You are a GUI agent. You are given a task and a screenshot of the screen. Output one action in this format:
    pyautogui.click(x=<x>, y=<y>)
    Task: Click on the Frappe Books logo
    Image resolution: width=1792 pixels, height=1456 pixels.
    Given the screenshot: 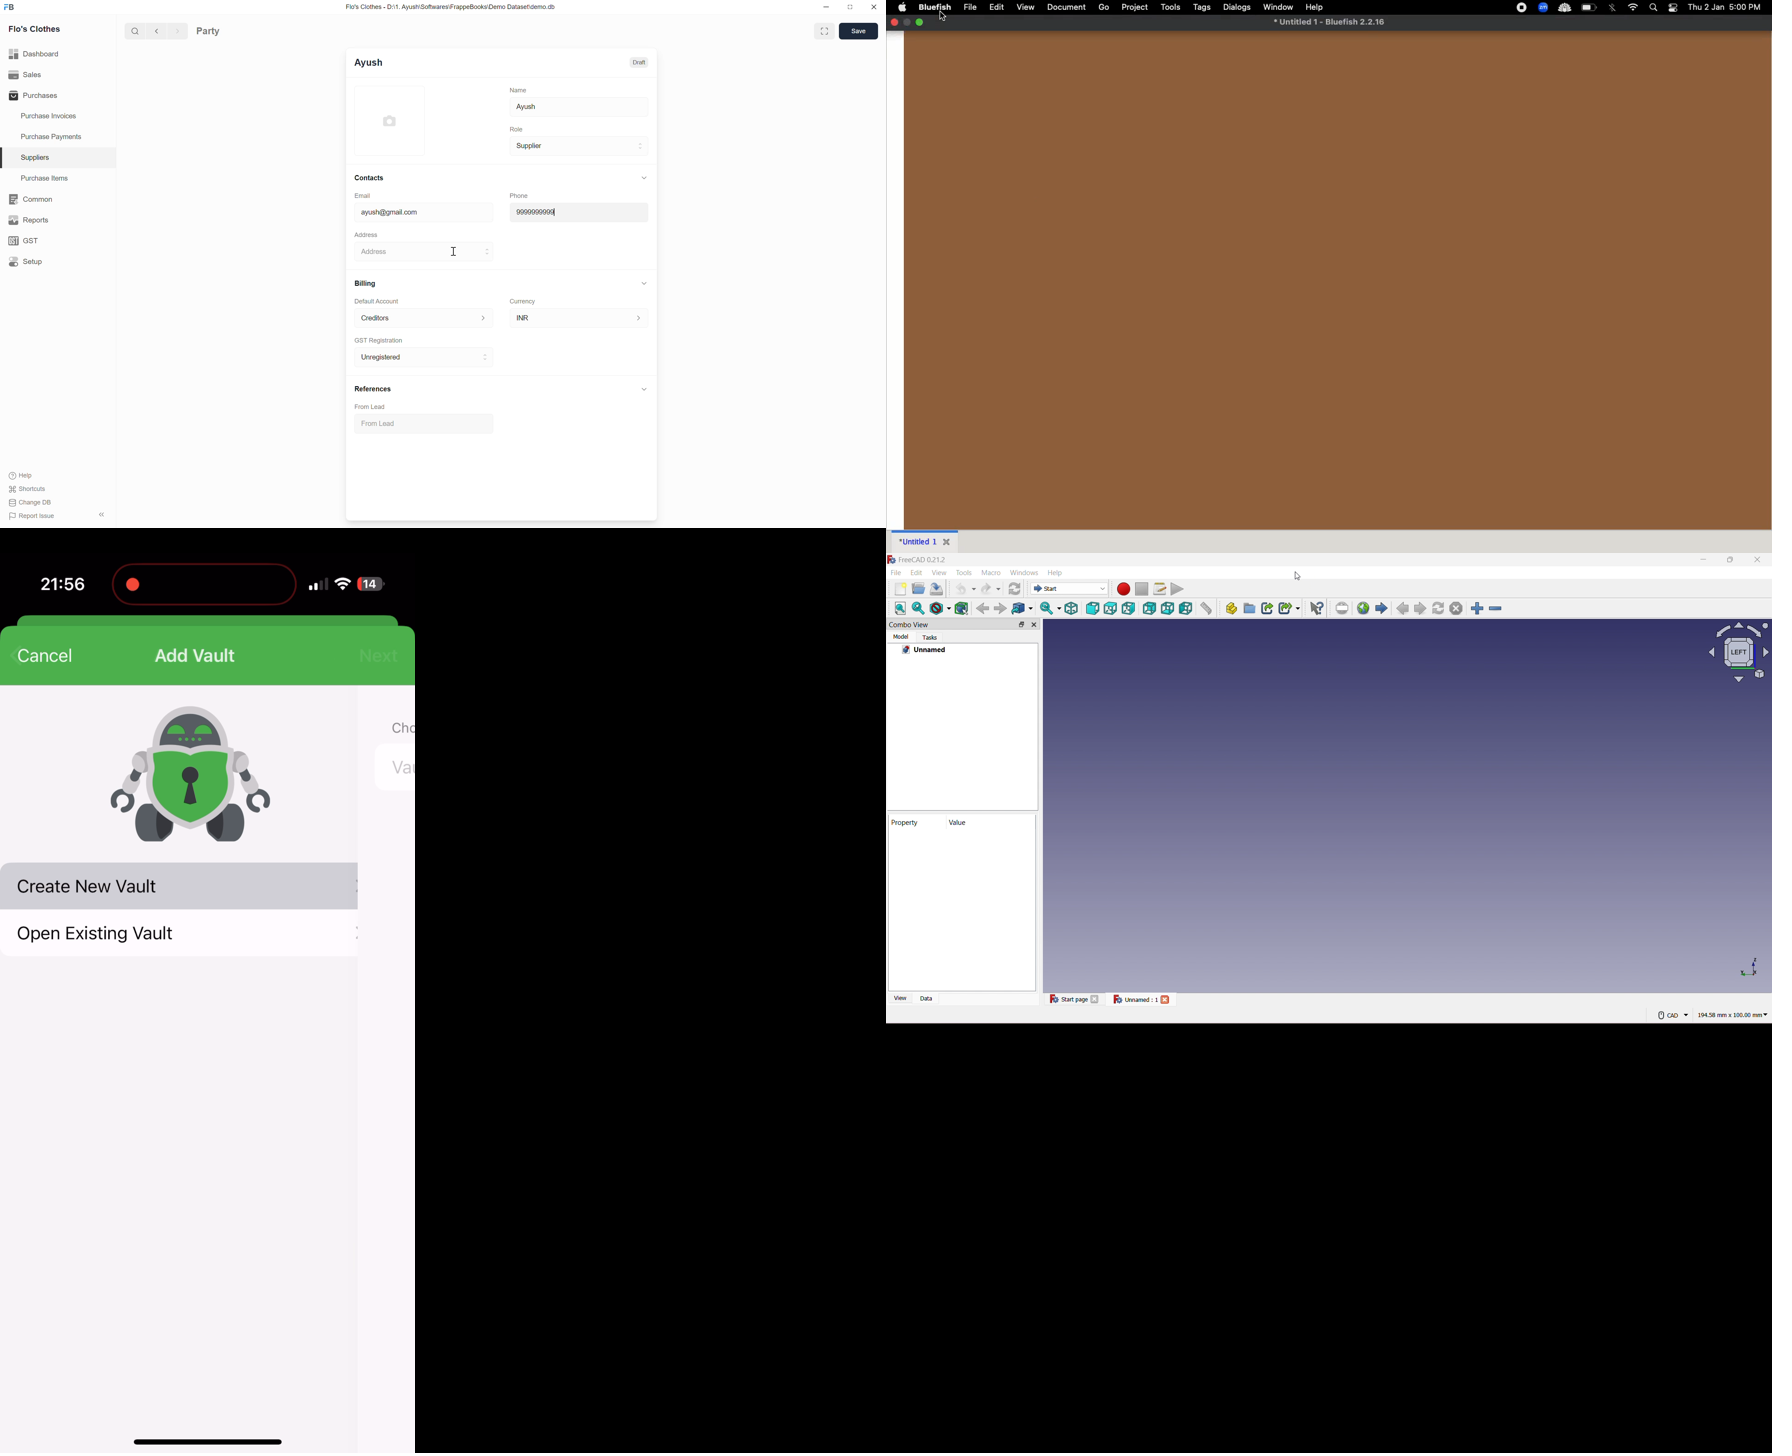 What is the action you would take?
    pyautogui.click(x=9, y=7)
    